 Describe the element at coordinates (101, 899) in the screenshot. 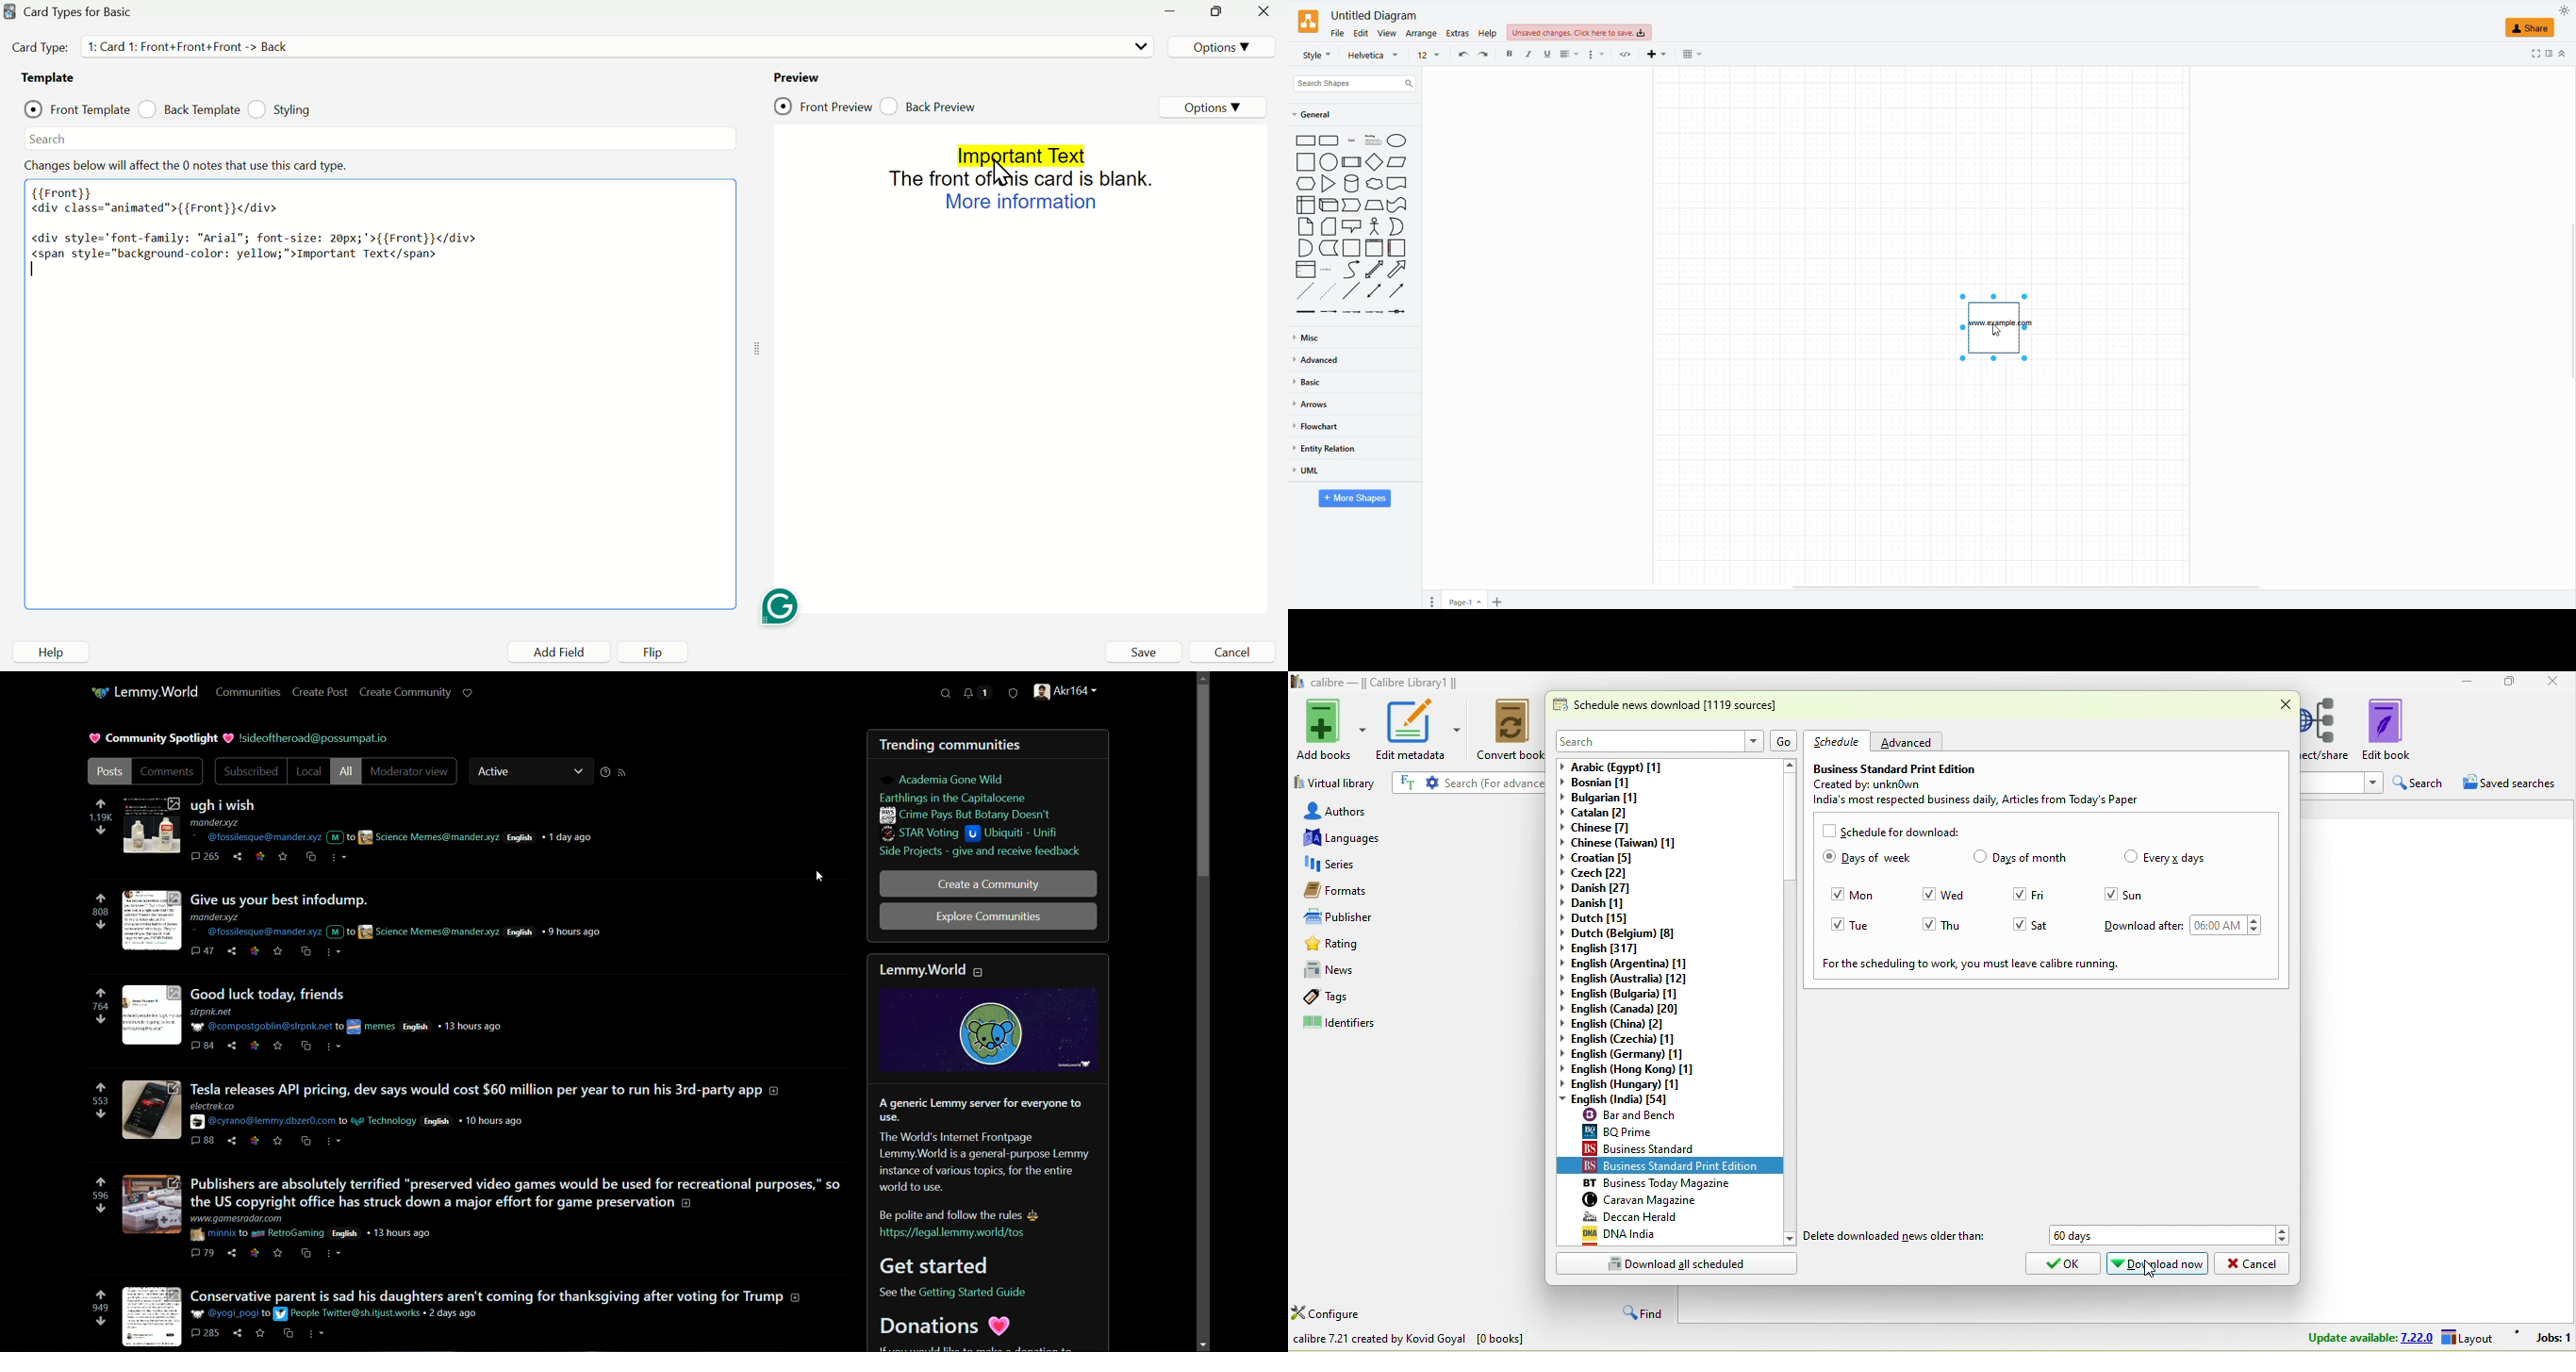

I see `upvote` at that location.